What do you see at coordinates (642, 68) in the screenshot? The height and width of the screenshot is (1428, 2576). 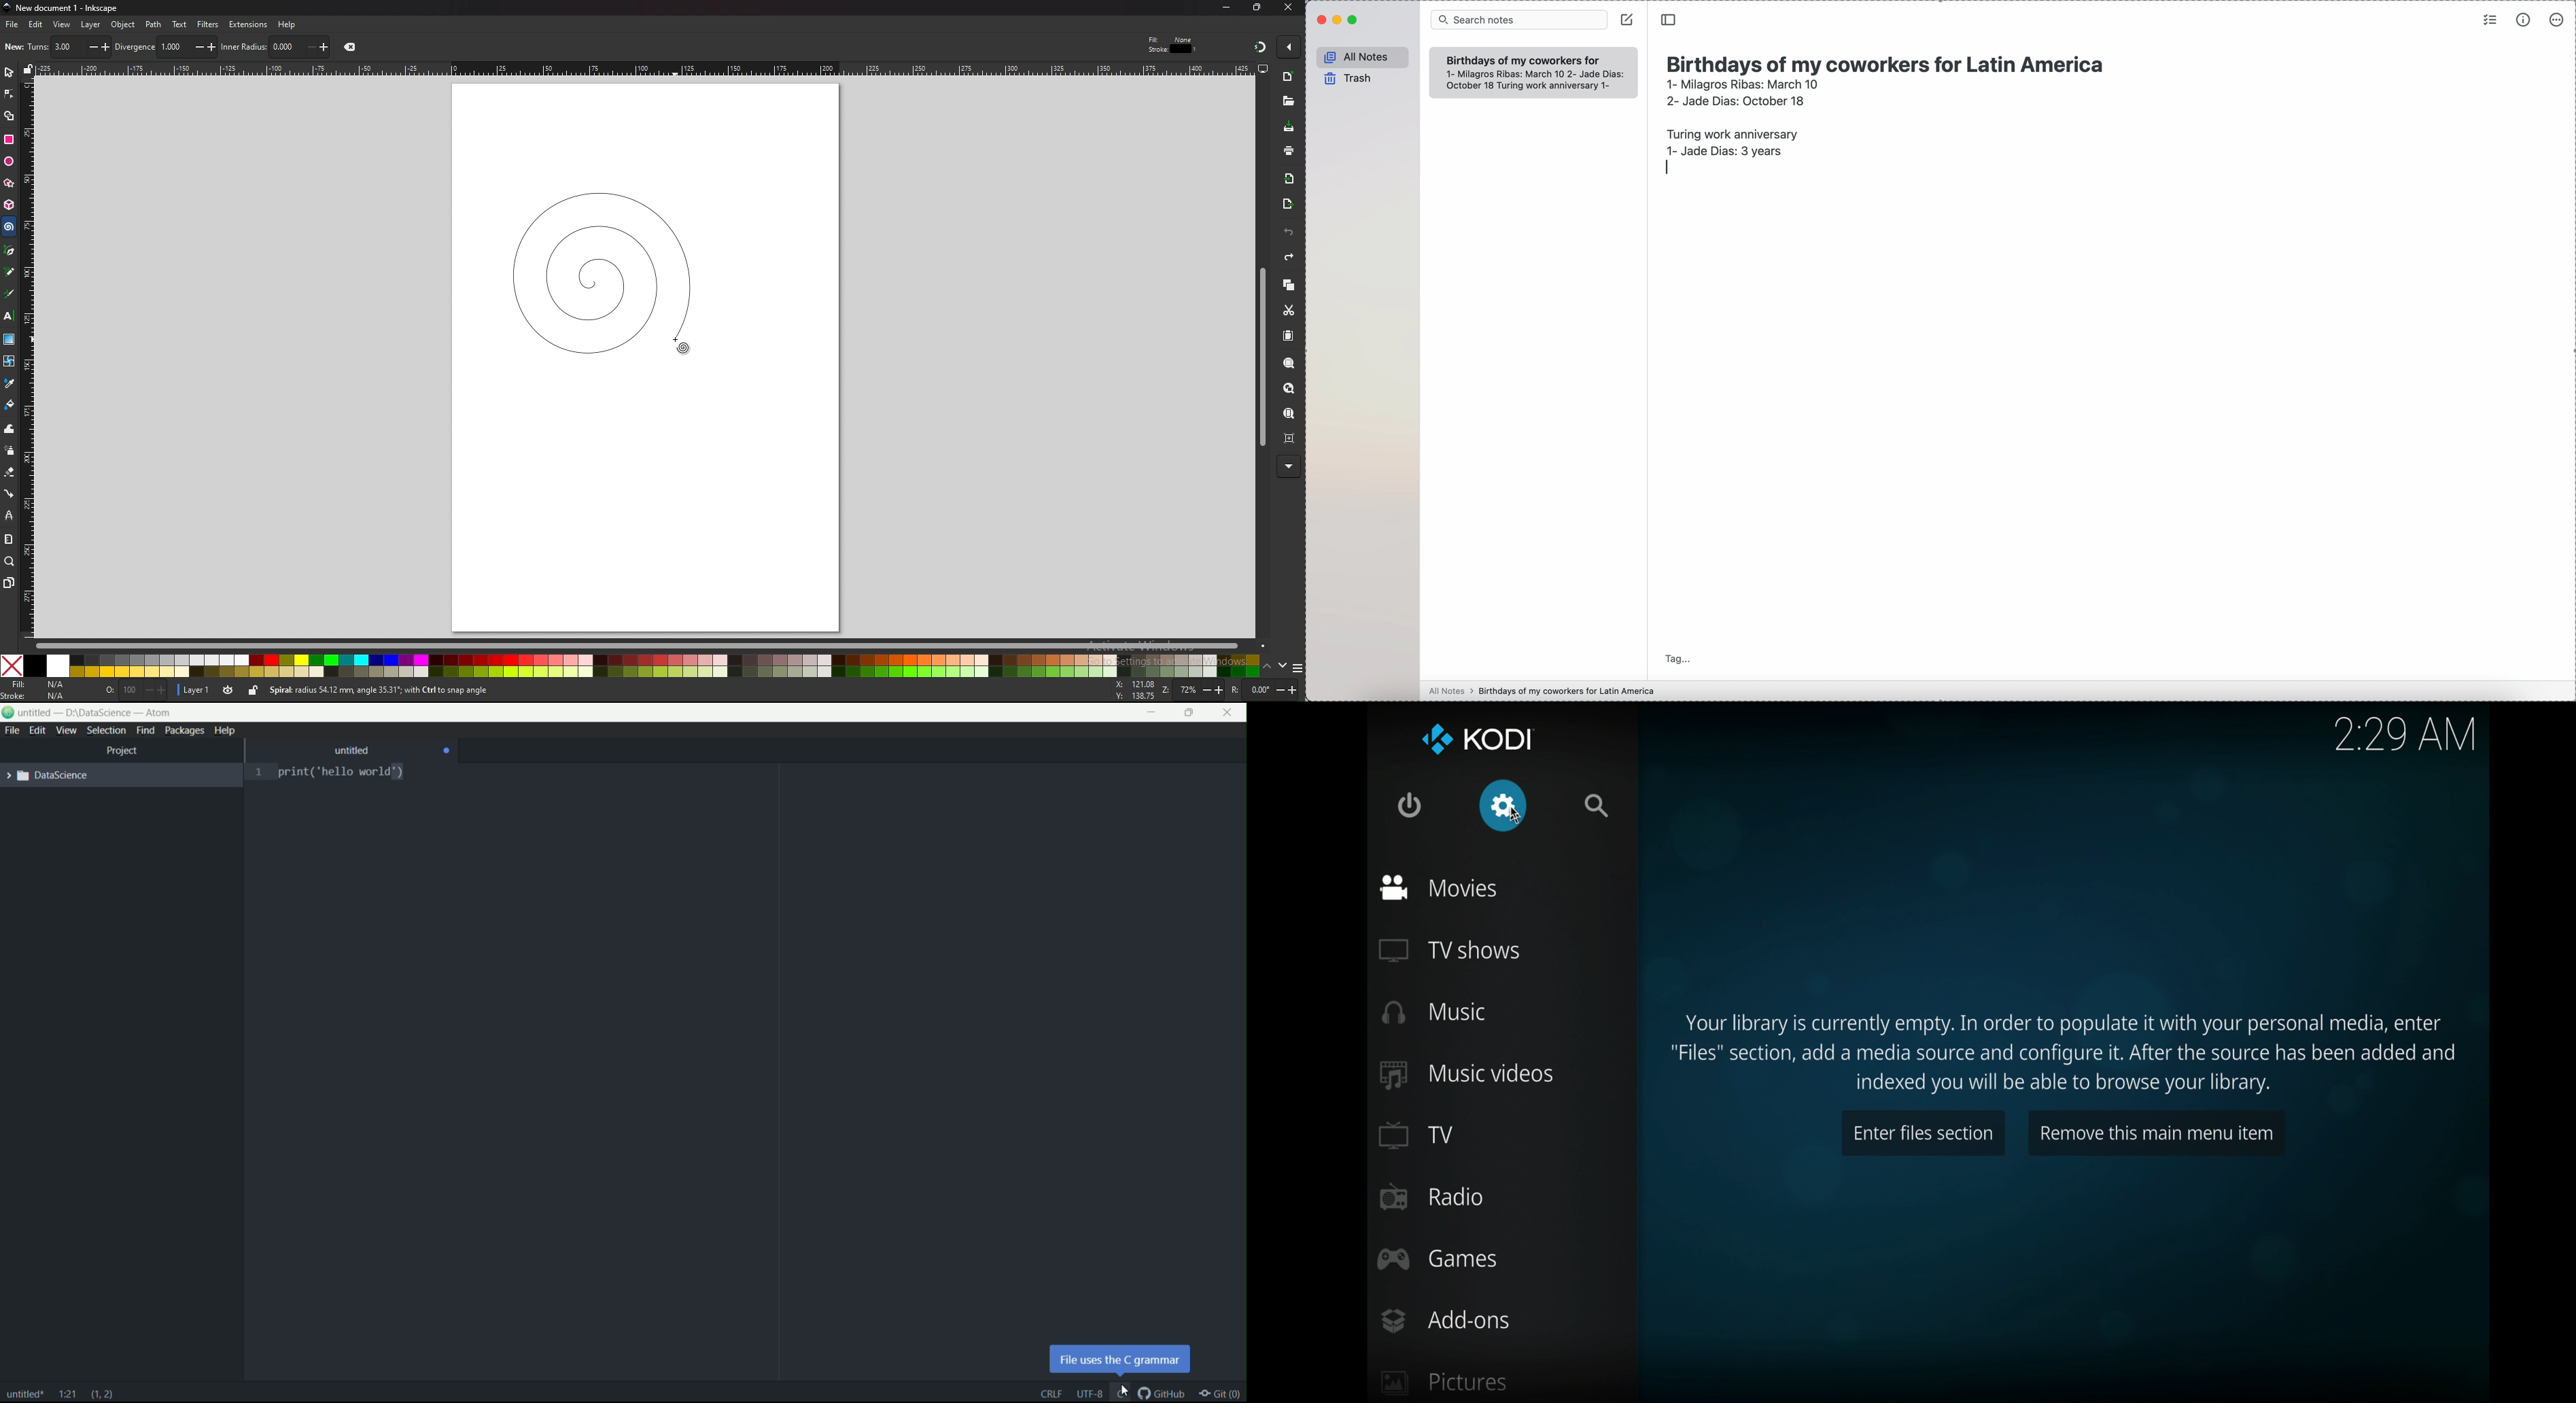 I see `horizontal scale` at bounding box center [642, 68].